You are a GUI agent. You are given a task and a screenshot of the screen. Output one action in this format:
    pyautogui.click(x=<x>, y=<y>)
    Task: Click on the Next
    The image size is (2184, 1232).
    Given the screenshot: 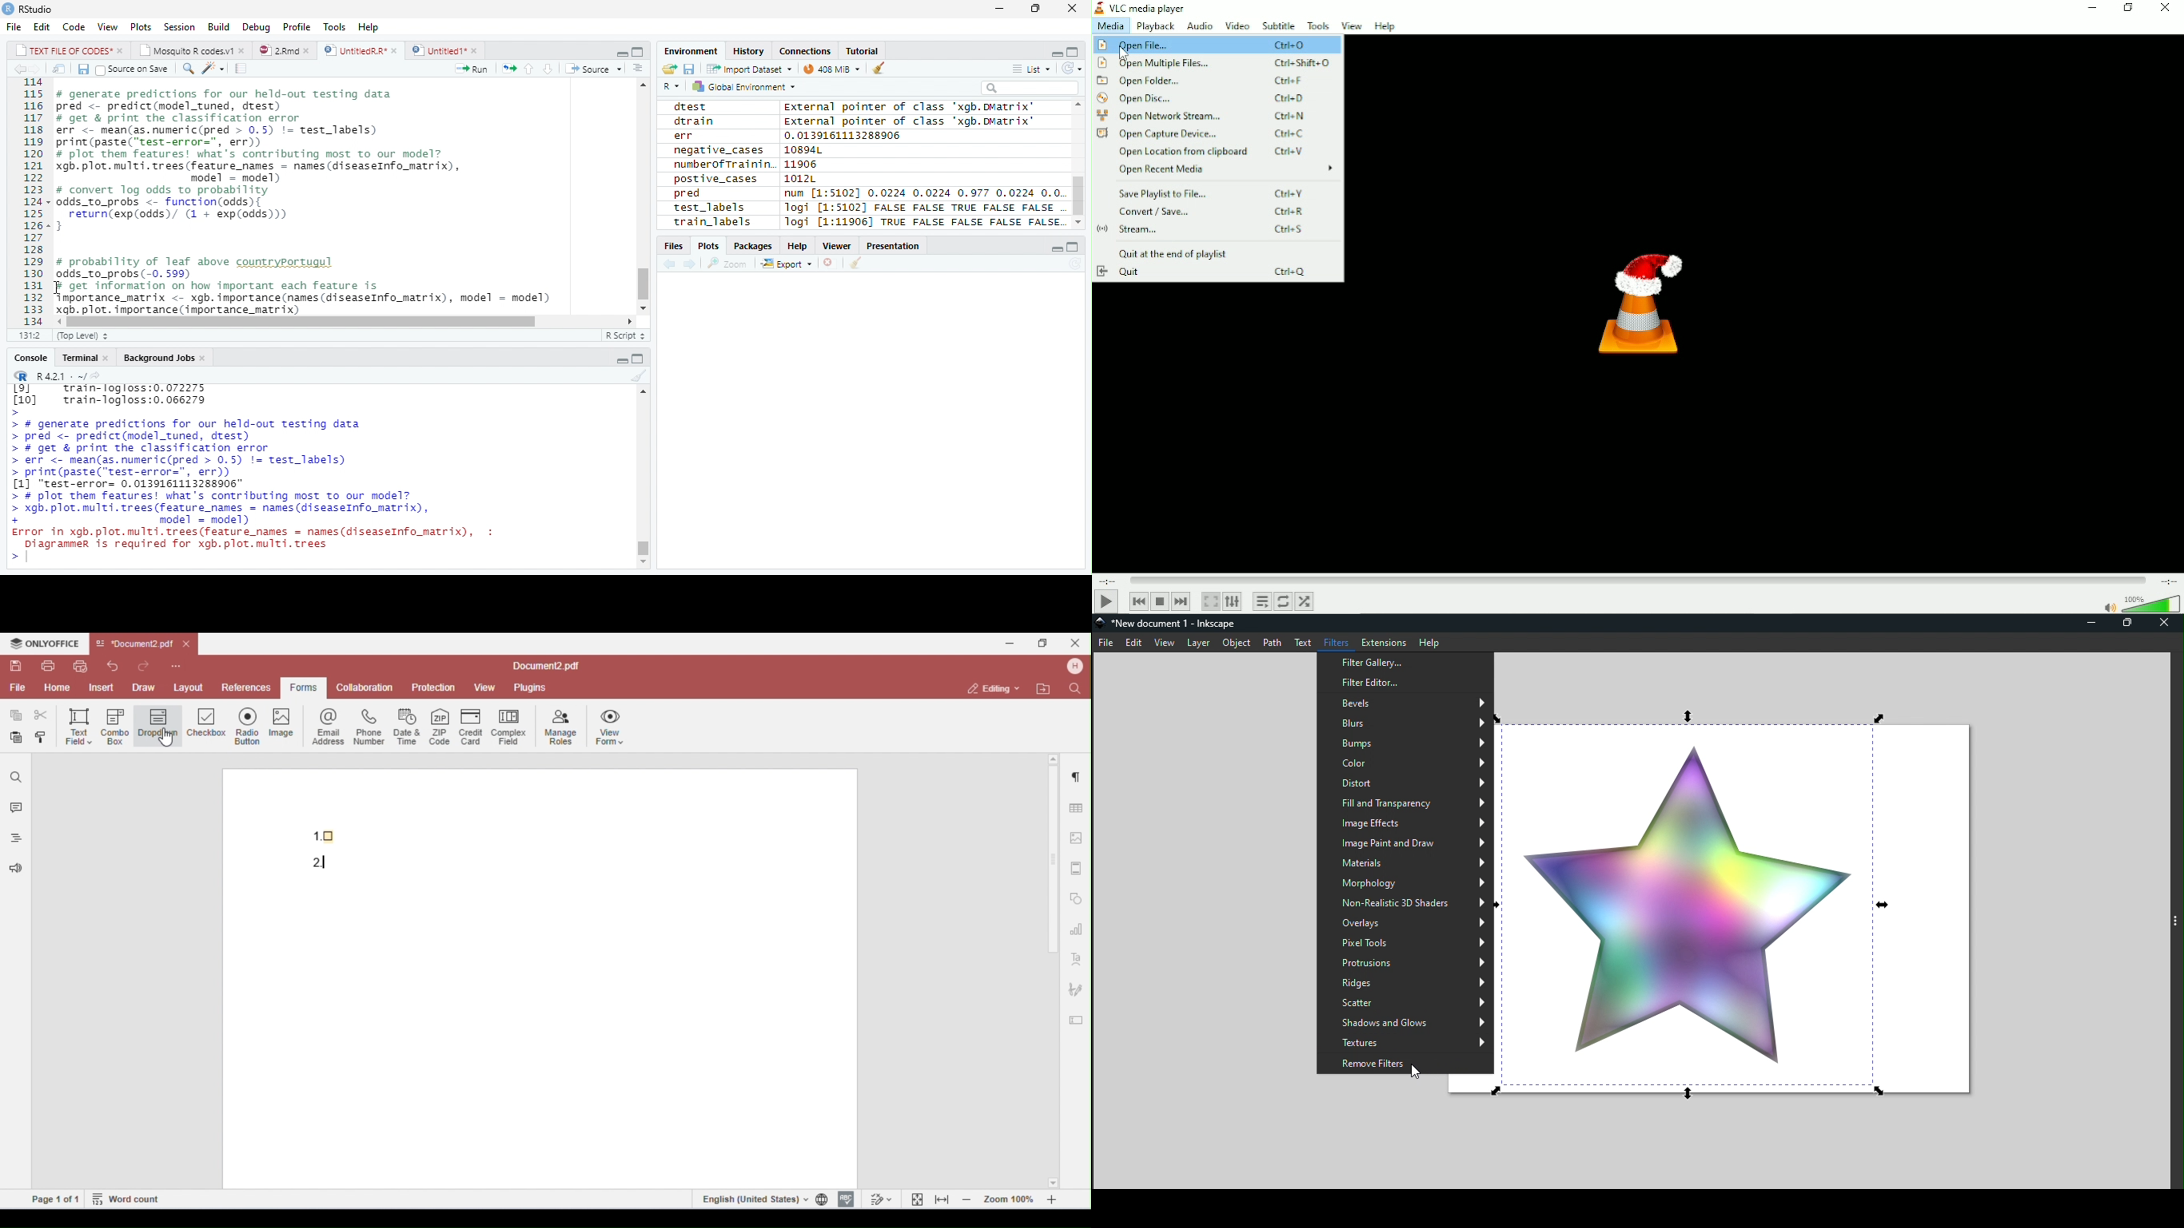 What is the action you would take?
    pyautogui.click(x=39, y=69)
    